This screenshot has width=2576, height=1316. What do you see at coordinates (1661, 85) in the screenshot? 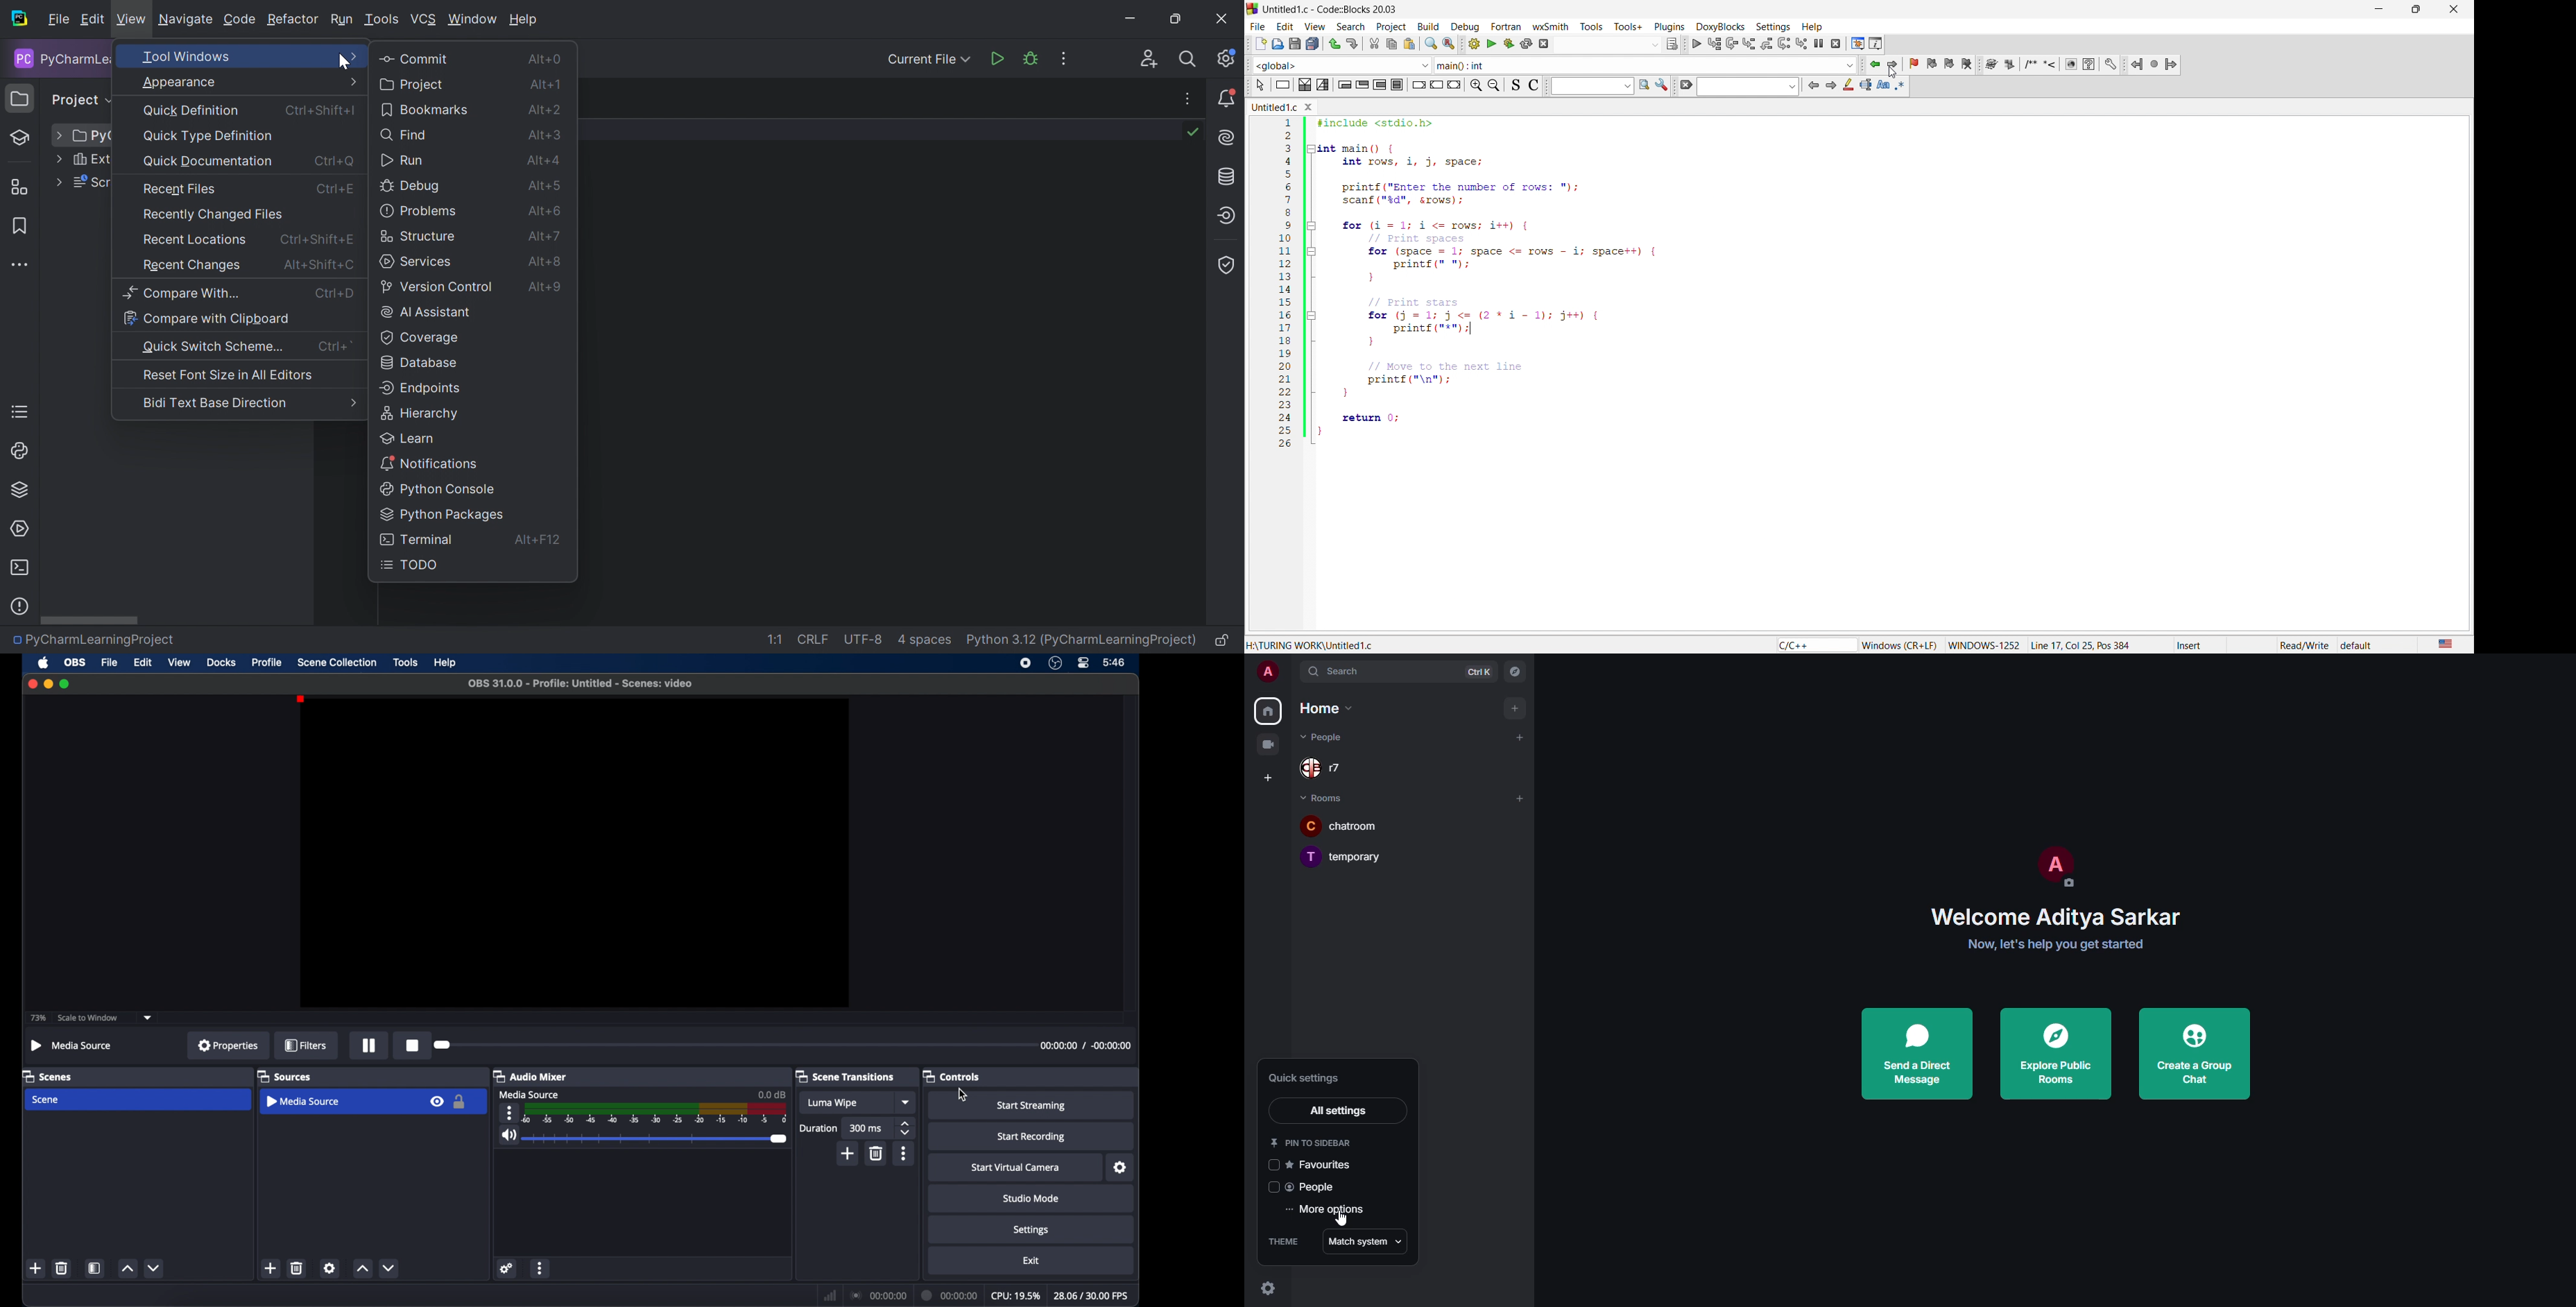
I see `settings` at bounding box center [1661, 85].